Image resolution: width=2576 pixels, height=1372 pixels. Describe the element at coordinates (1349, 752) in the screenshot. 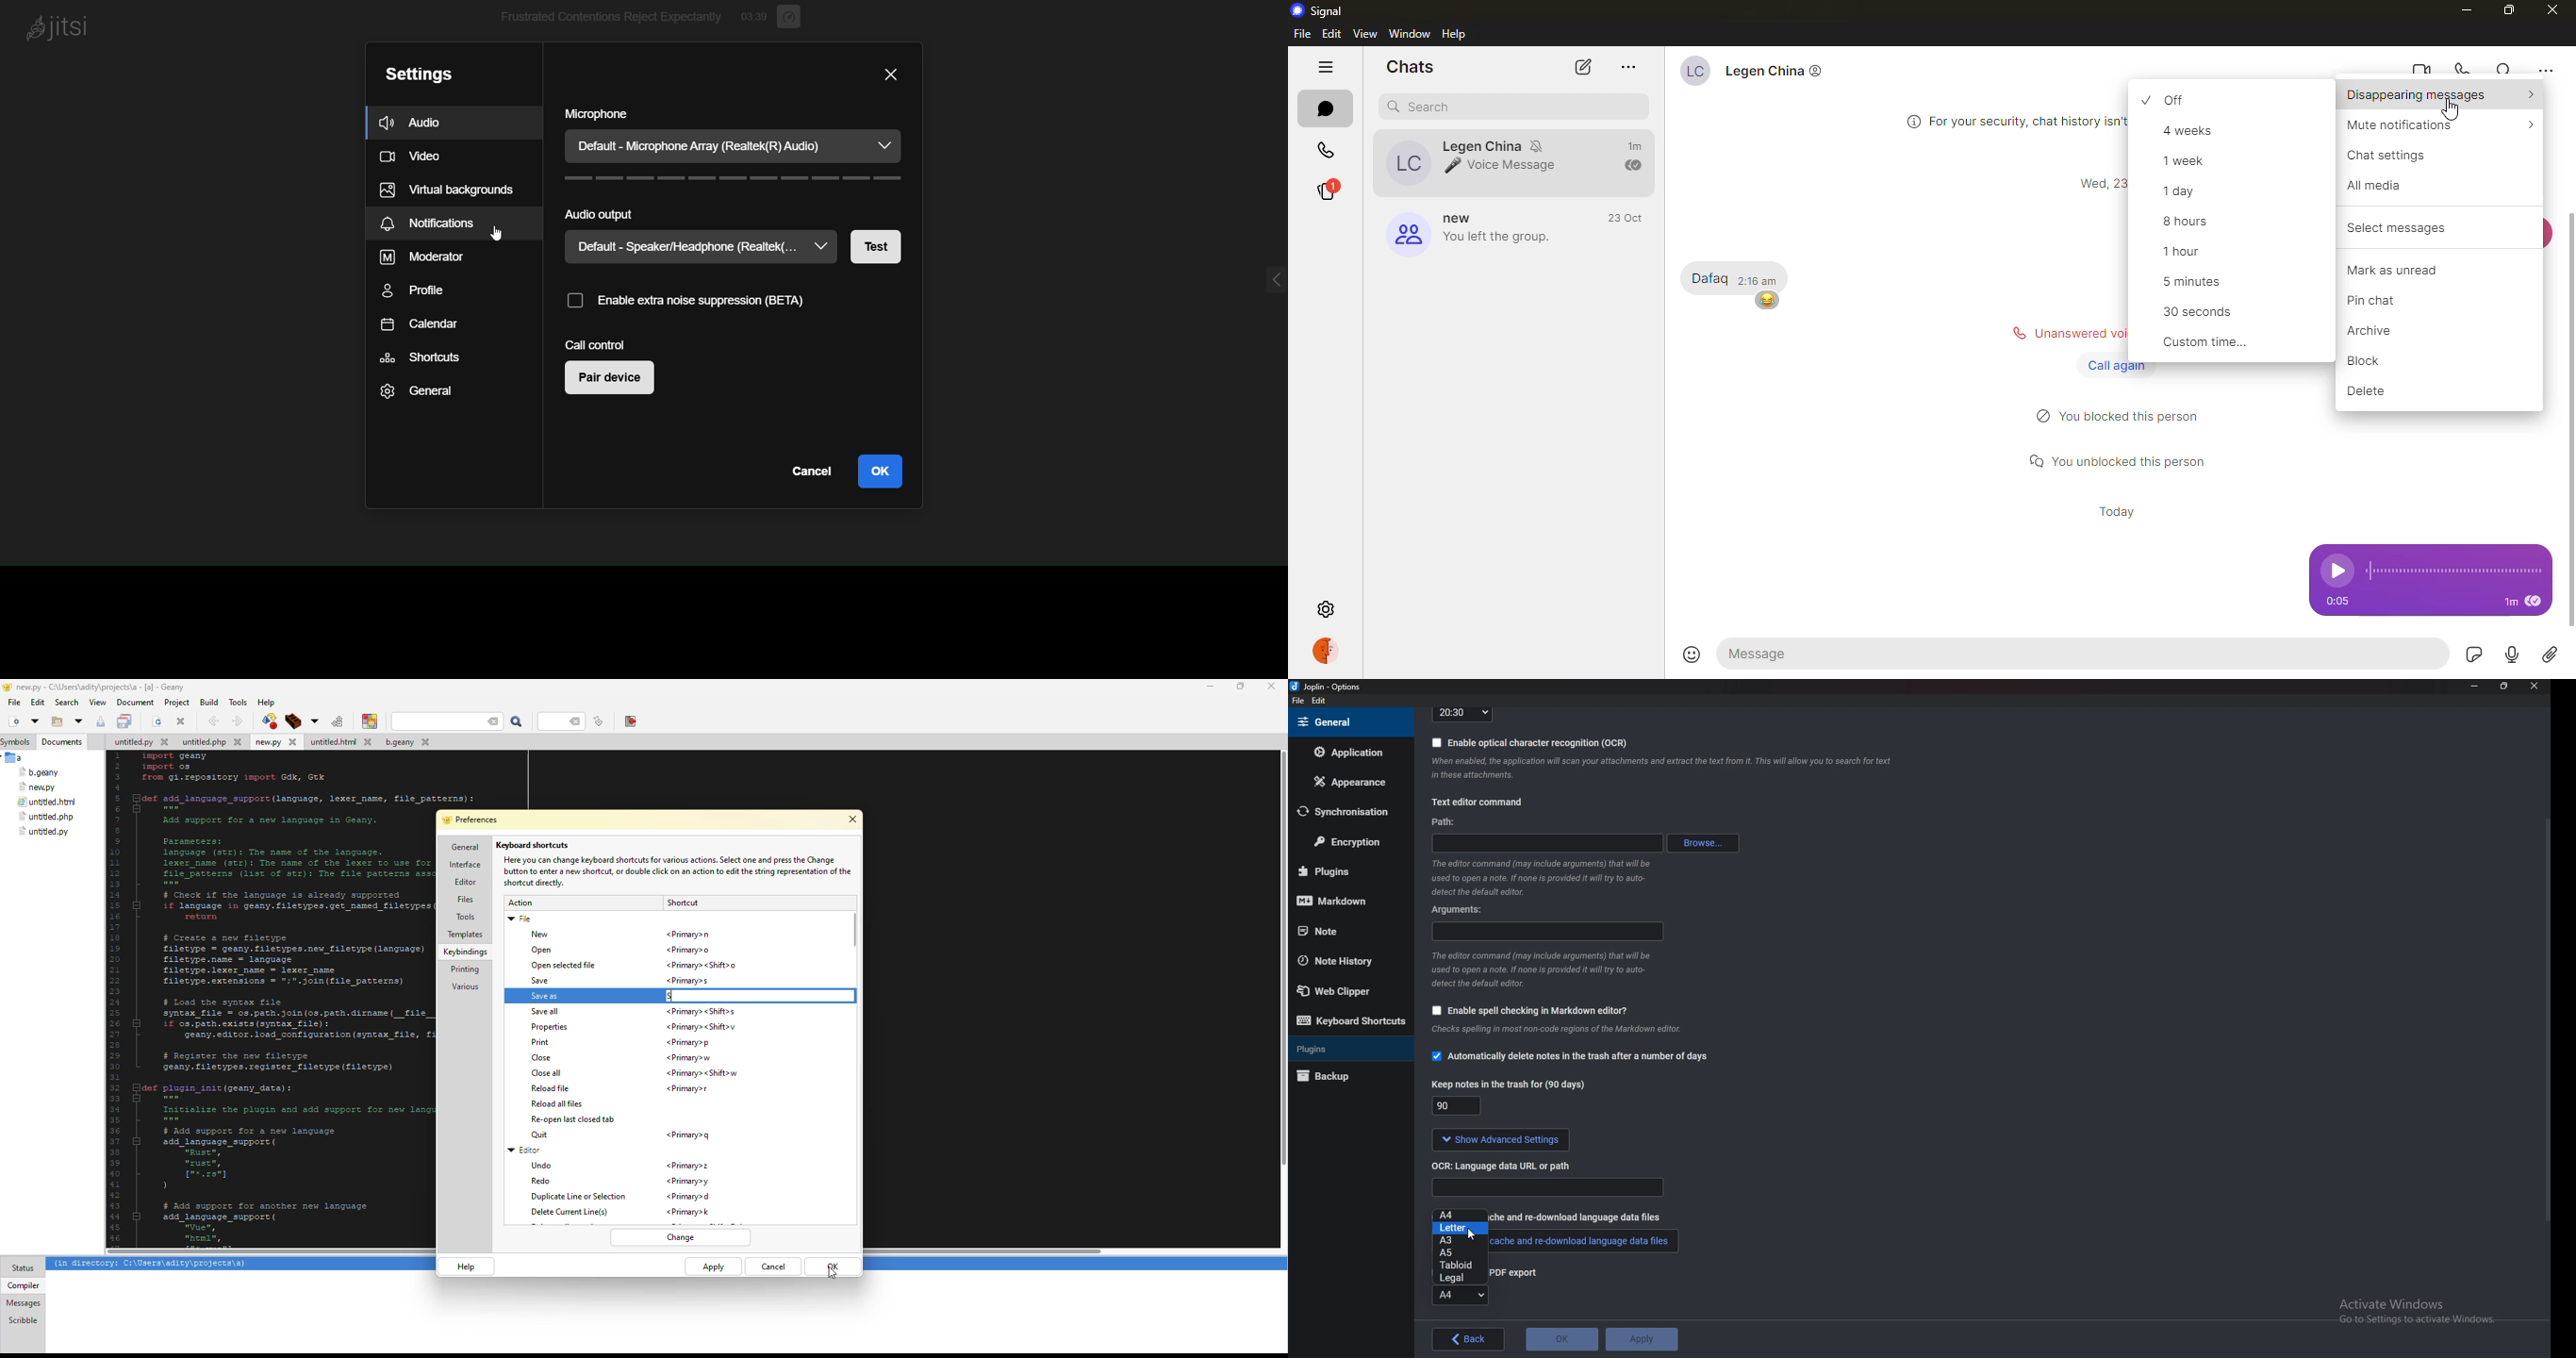

I see `Application` at that location.